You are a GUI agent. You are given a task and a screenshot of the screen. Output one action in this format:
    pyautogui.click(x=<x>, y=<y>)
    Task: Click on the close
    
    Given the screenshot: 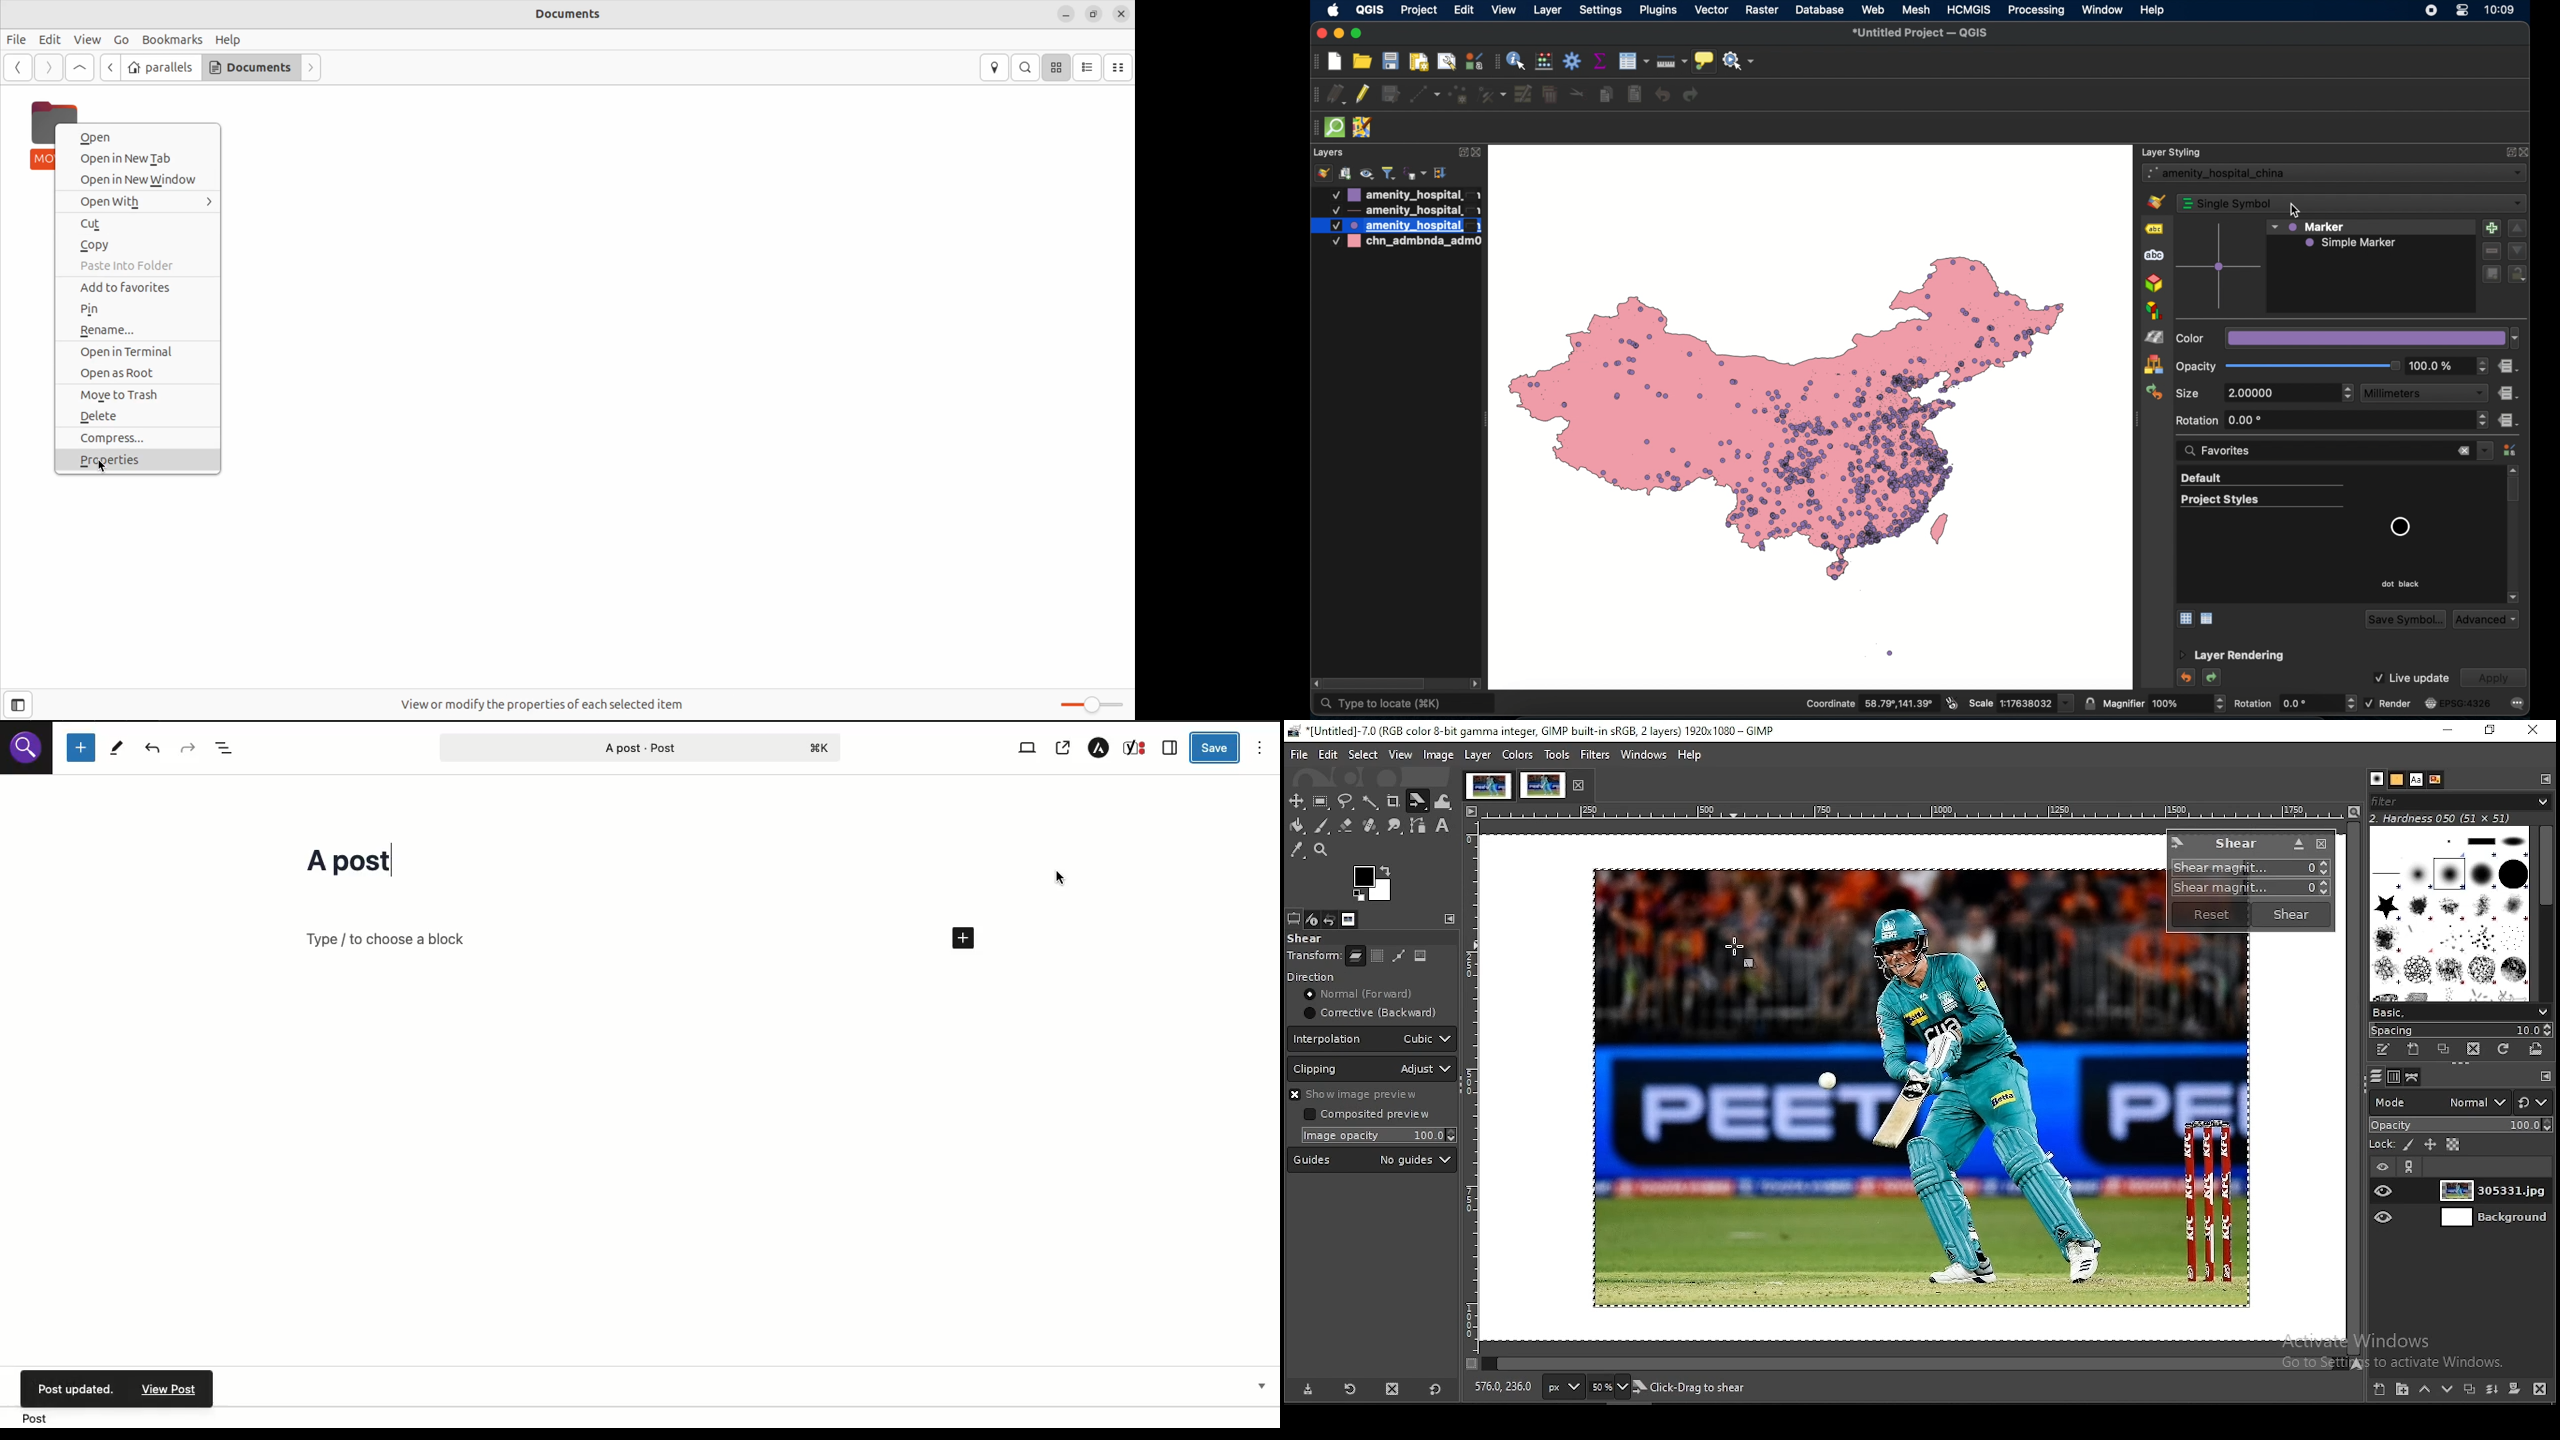 What is the action you would take?
    pyautogui.click(x=1121, y=14)
    